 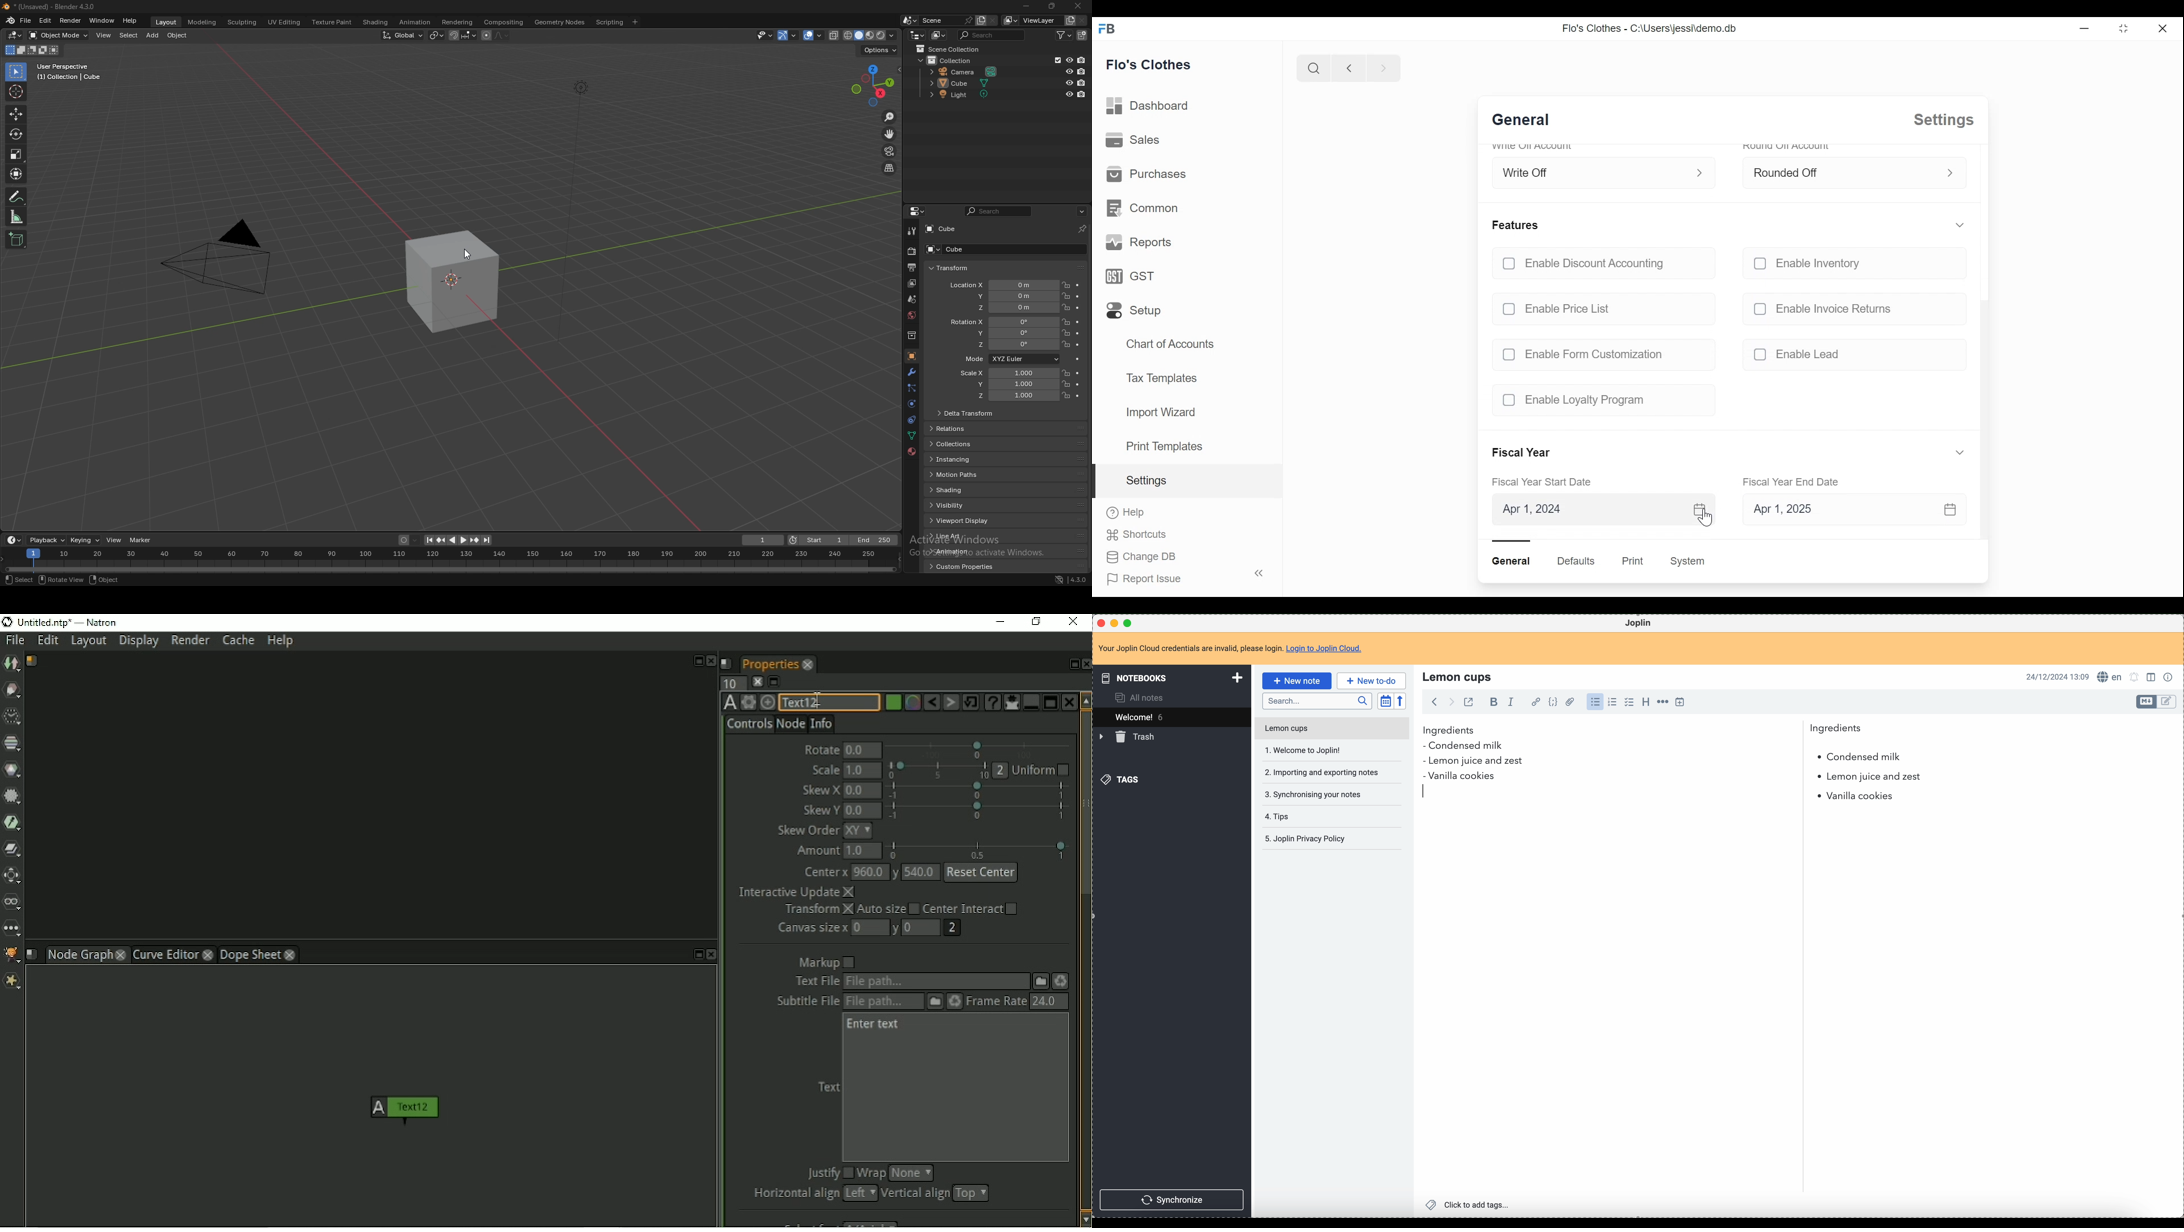 What do you see at coordinates (1312, 68) in the screenshot?
I see `Search` at bounding box center [1312, 68].